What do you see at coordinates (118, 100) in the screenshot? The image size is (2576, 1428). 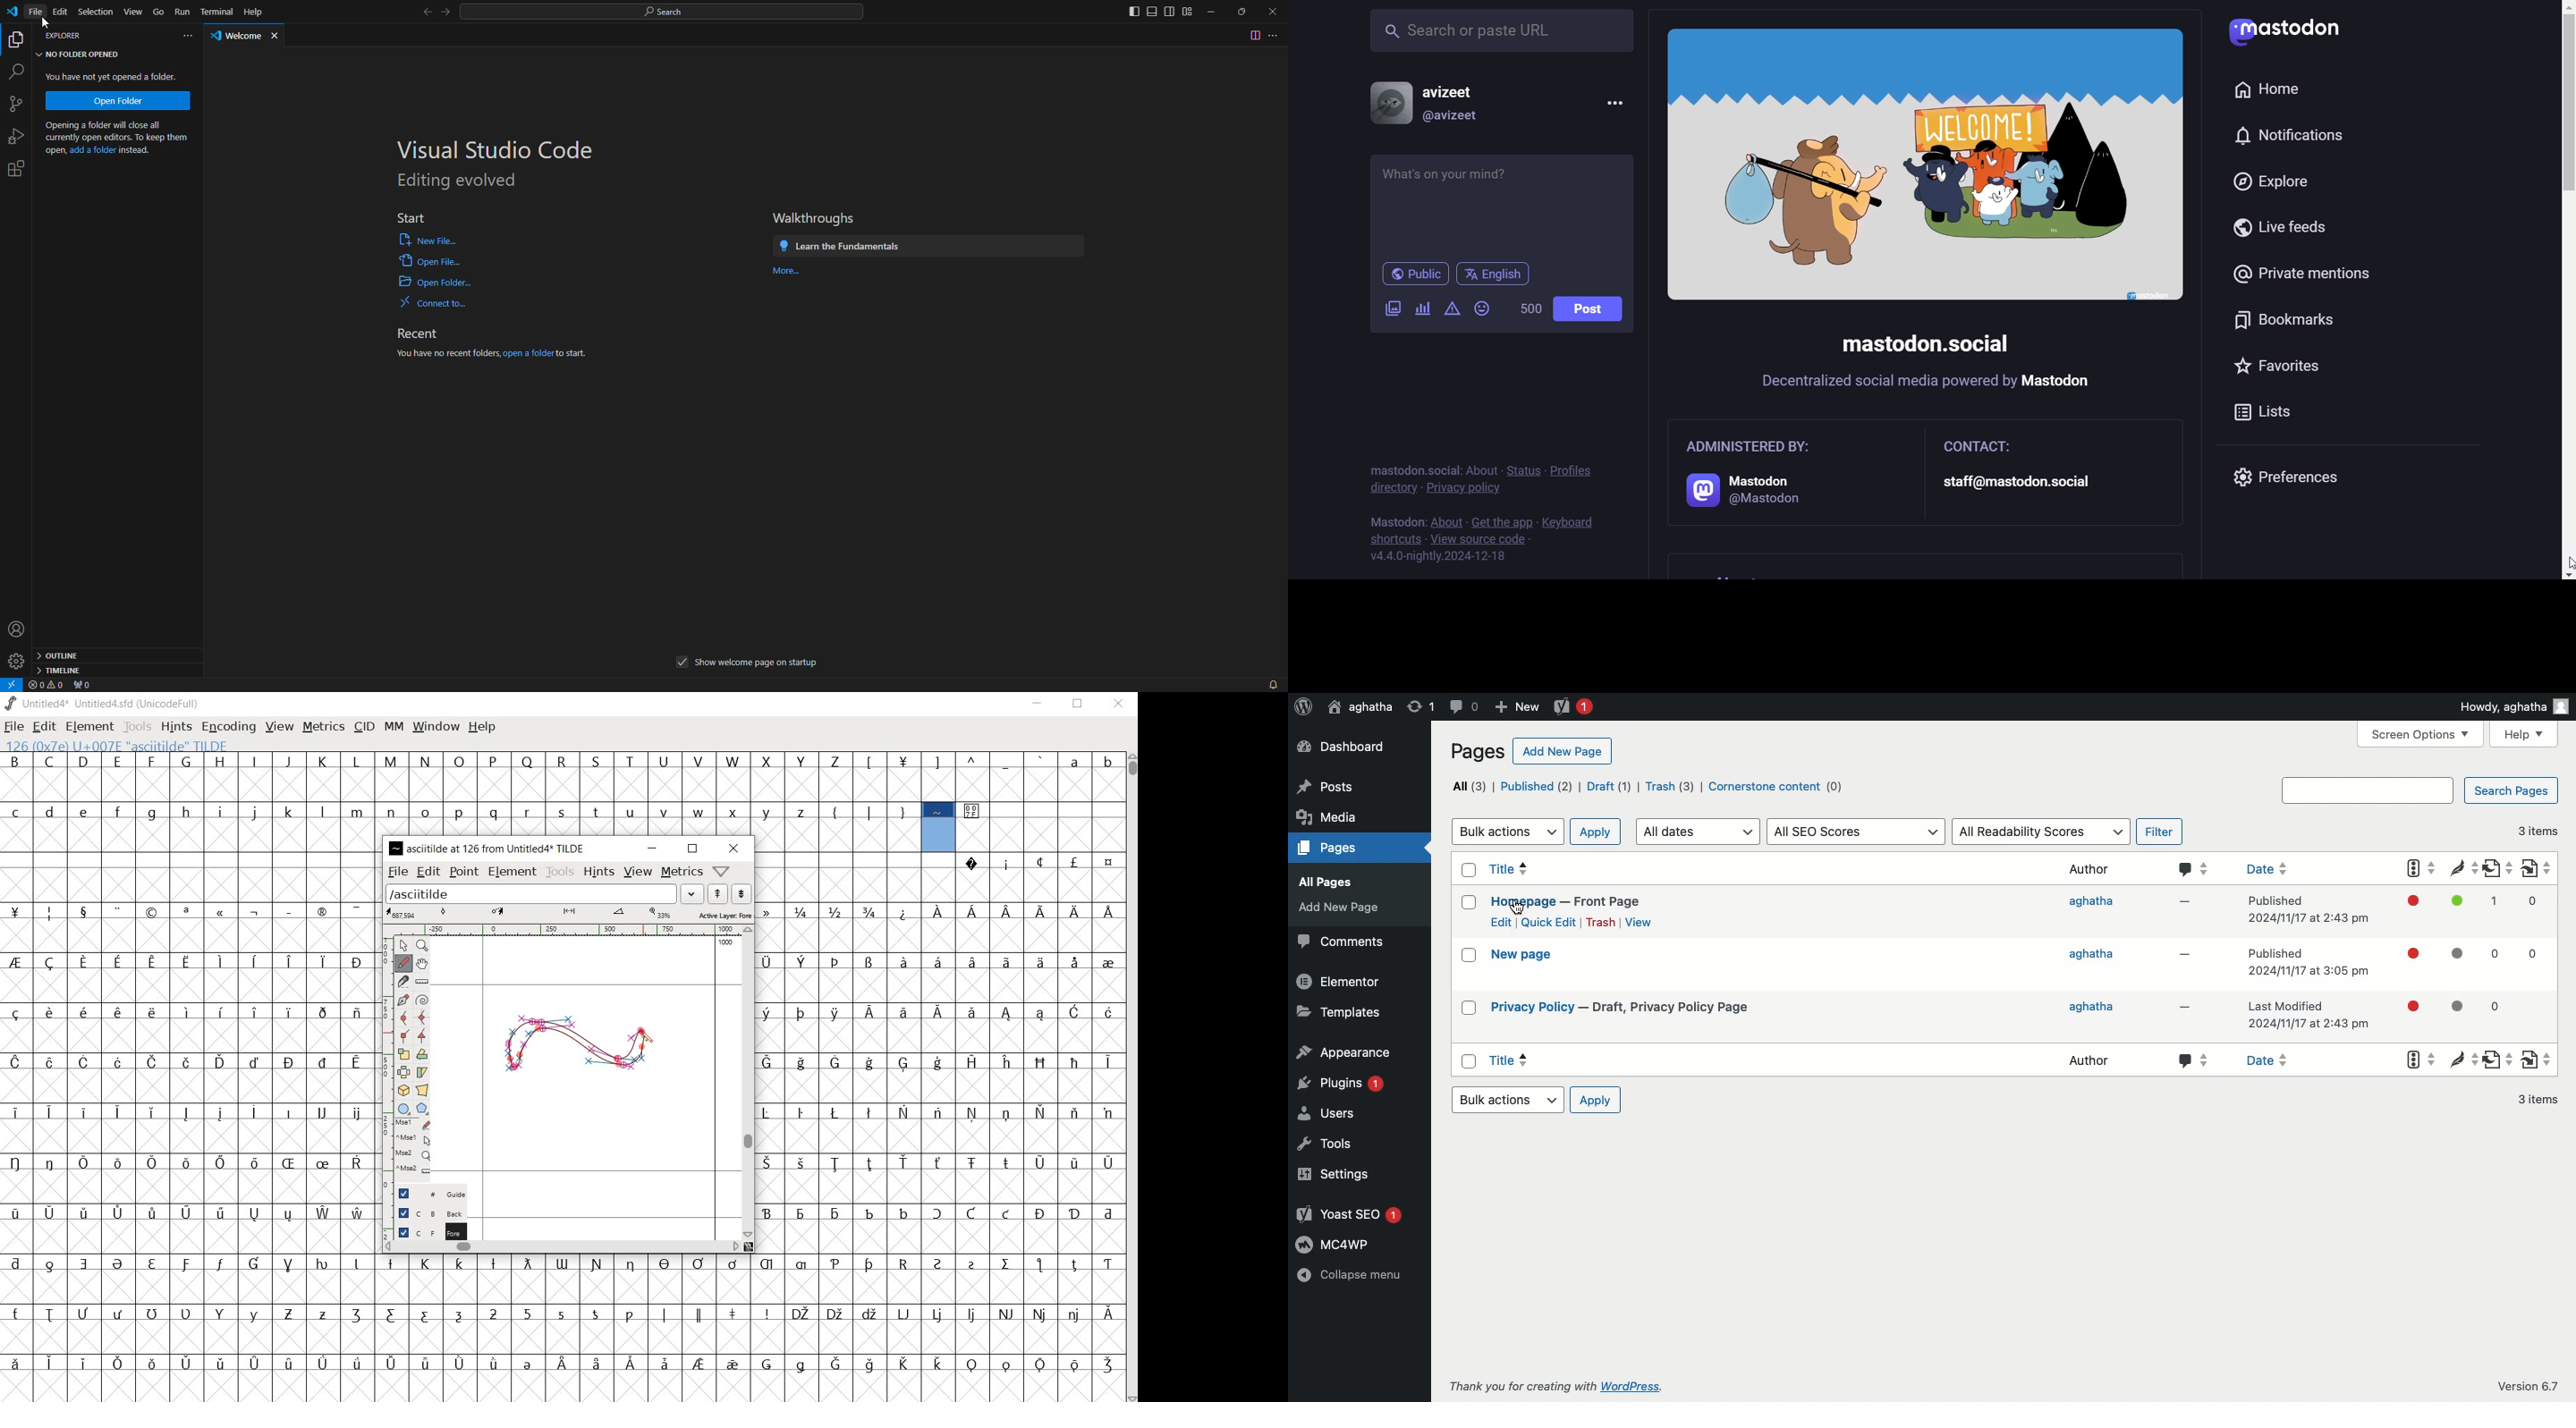 I see `open folder` at bounding box center [118, 100].